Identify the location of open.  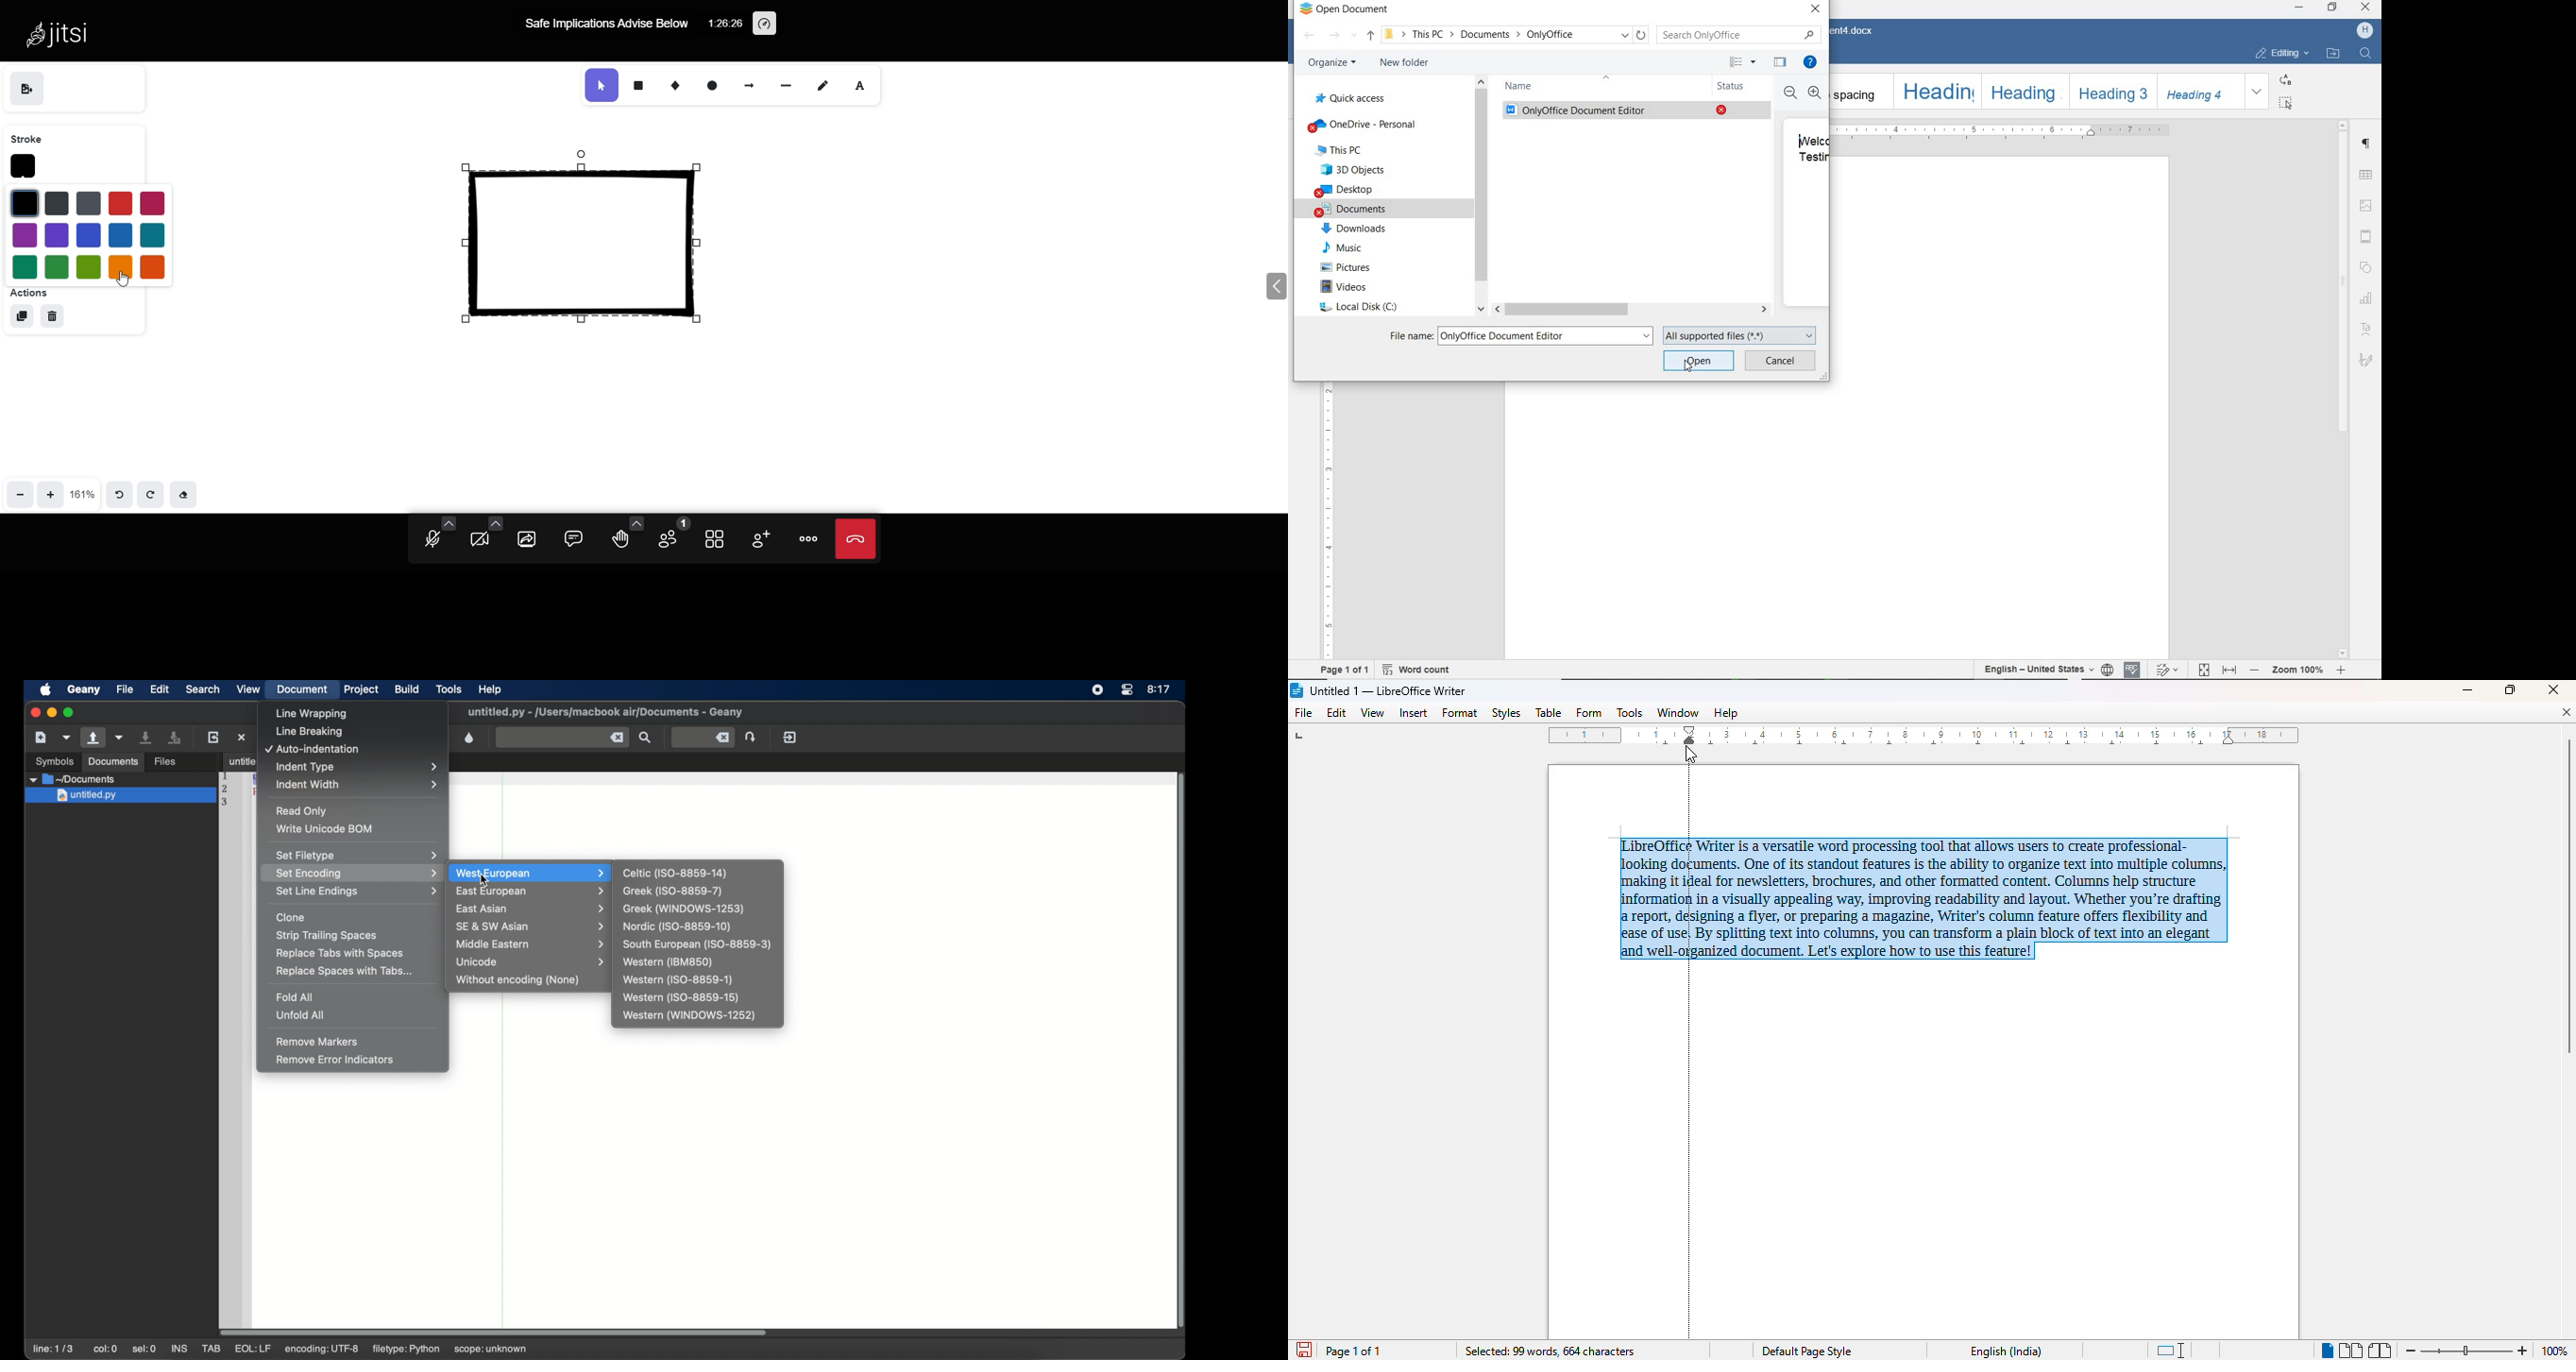
(1696, 363).